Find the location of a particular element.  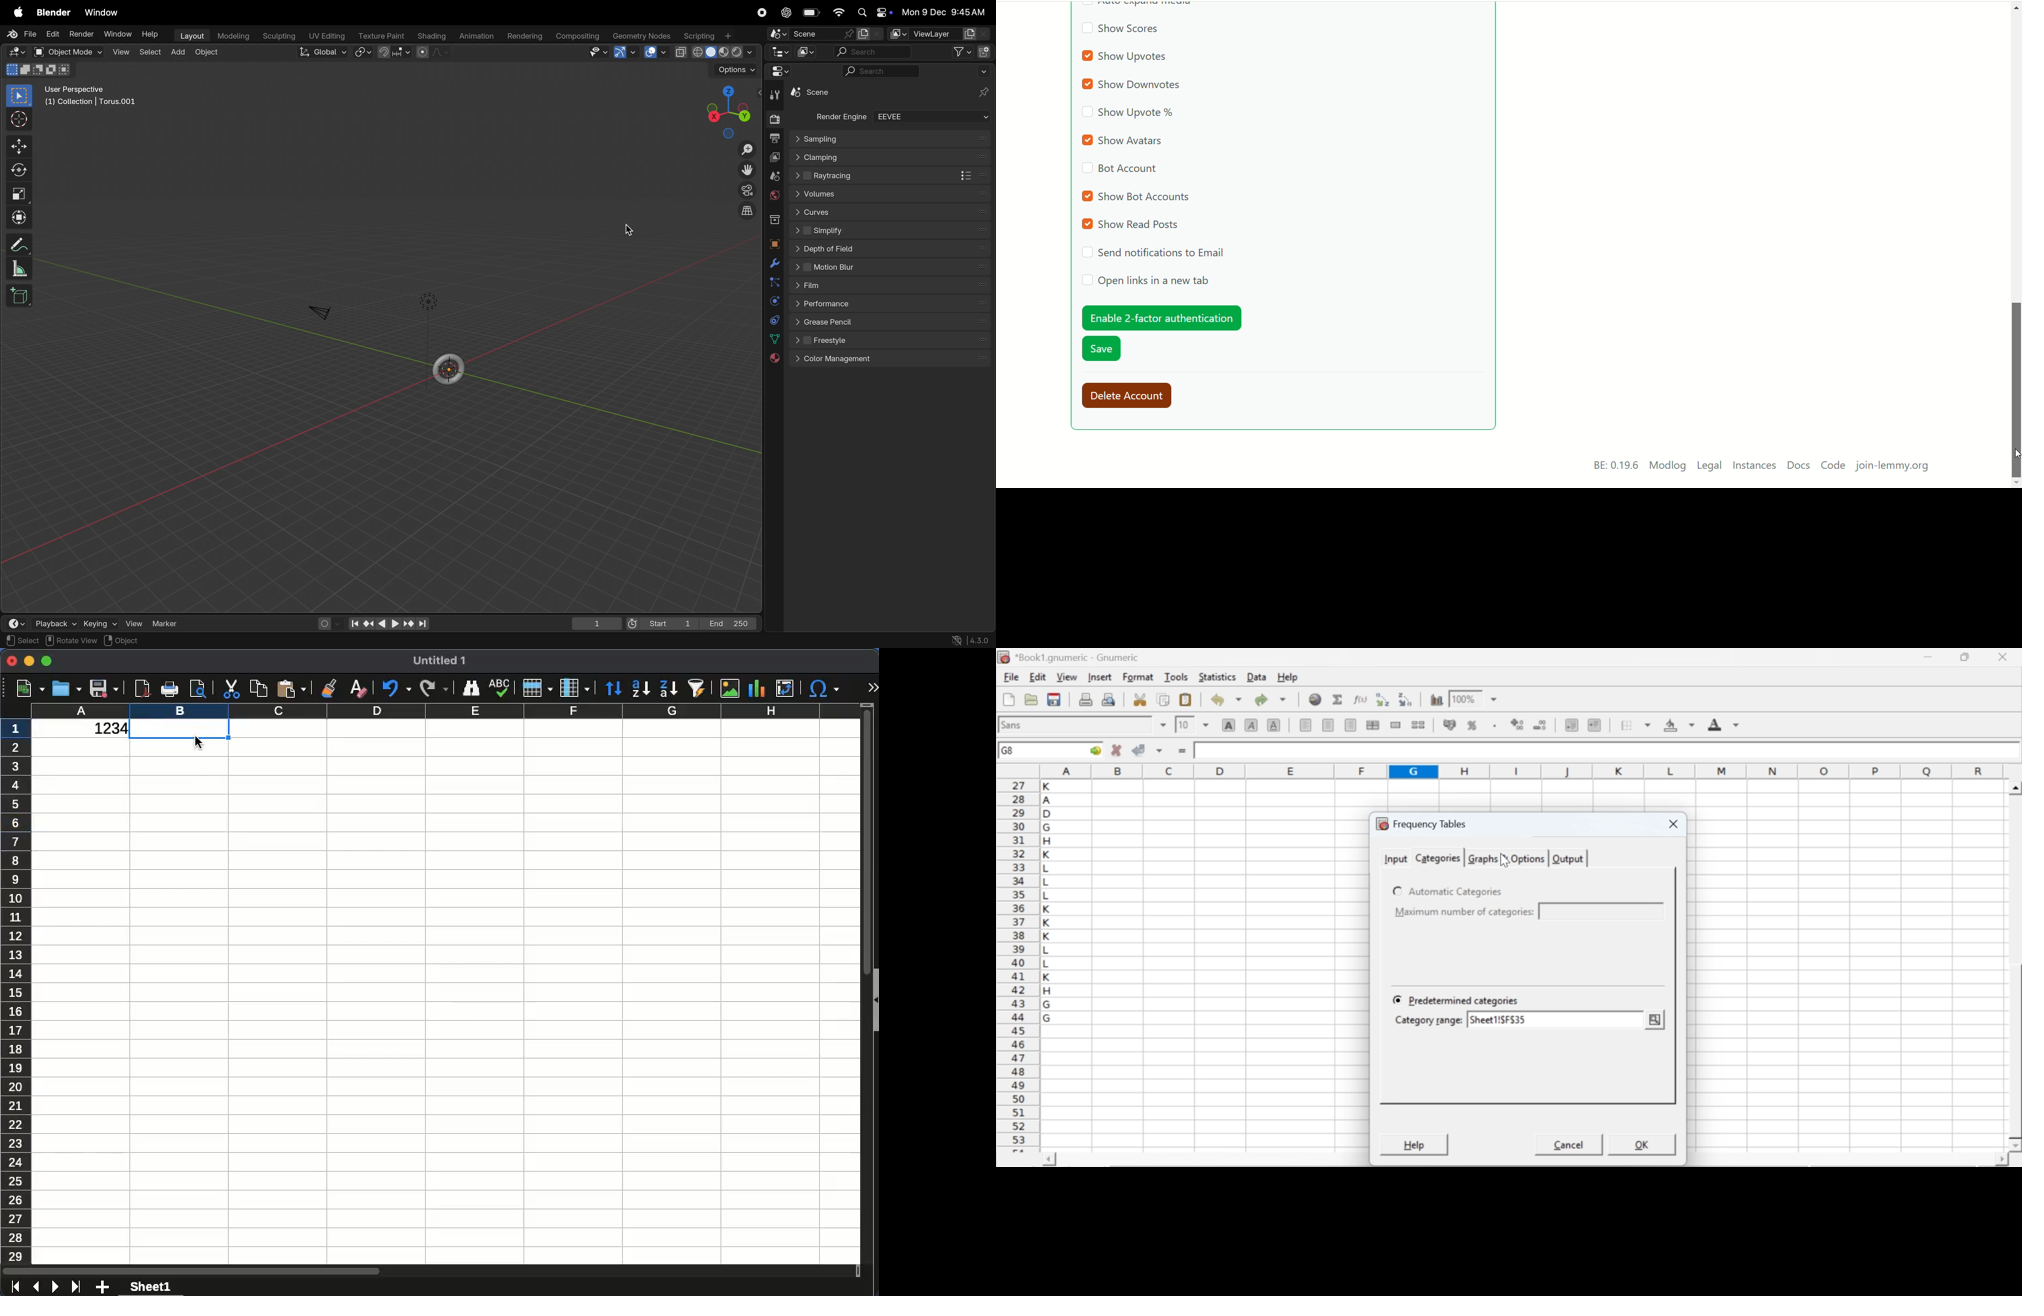

format selection as percentage is located at coordinates (1471, 725).